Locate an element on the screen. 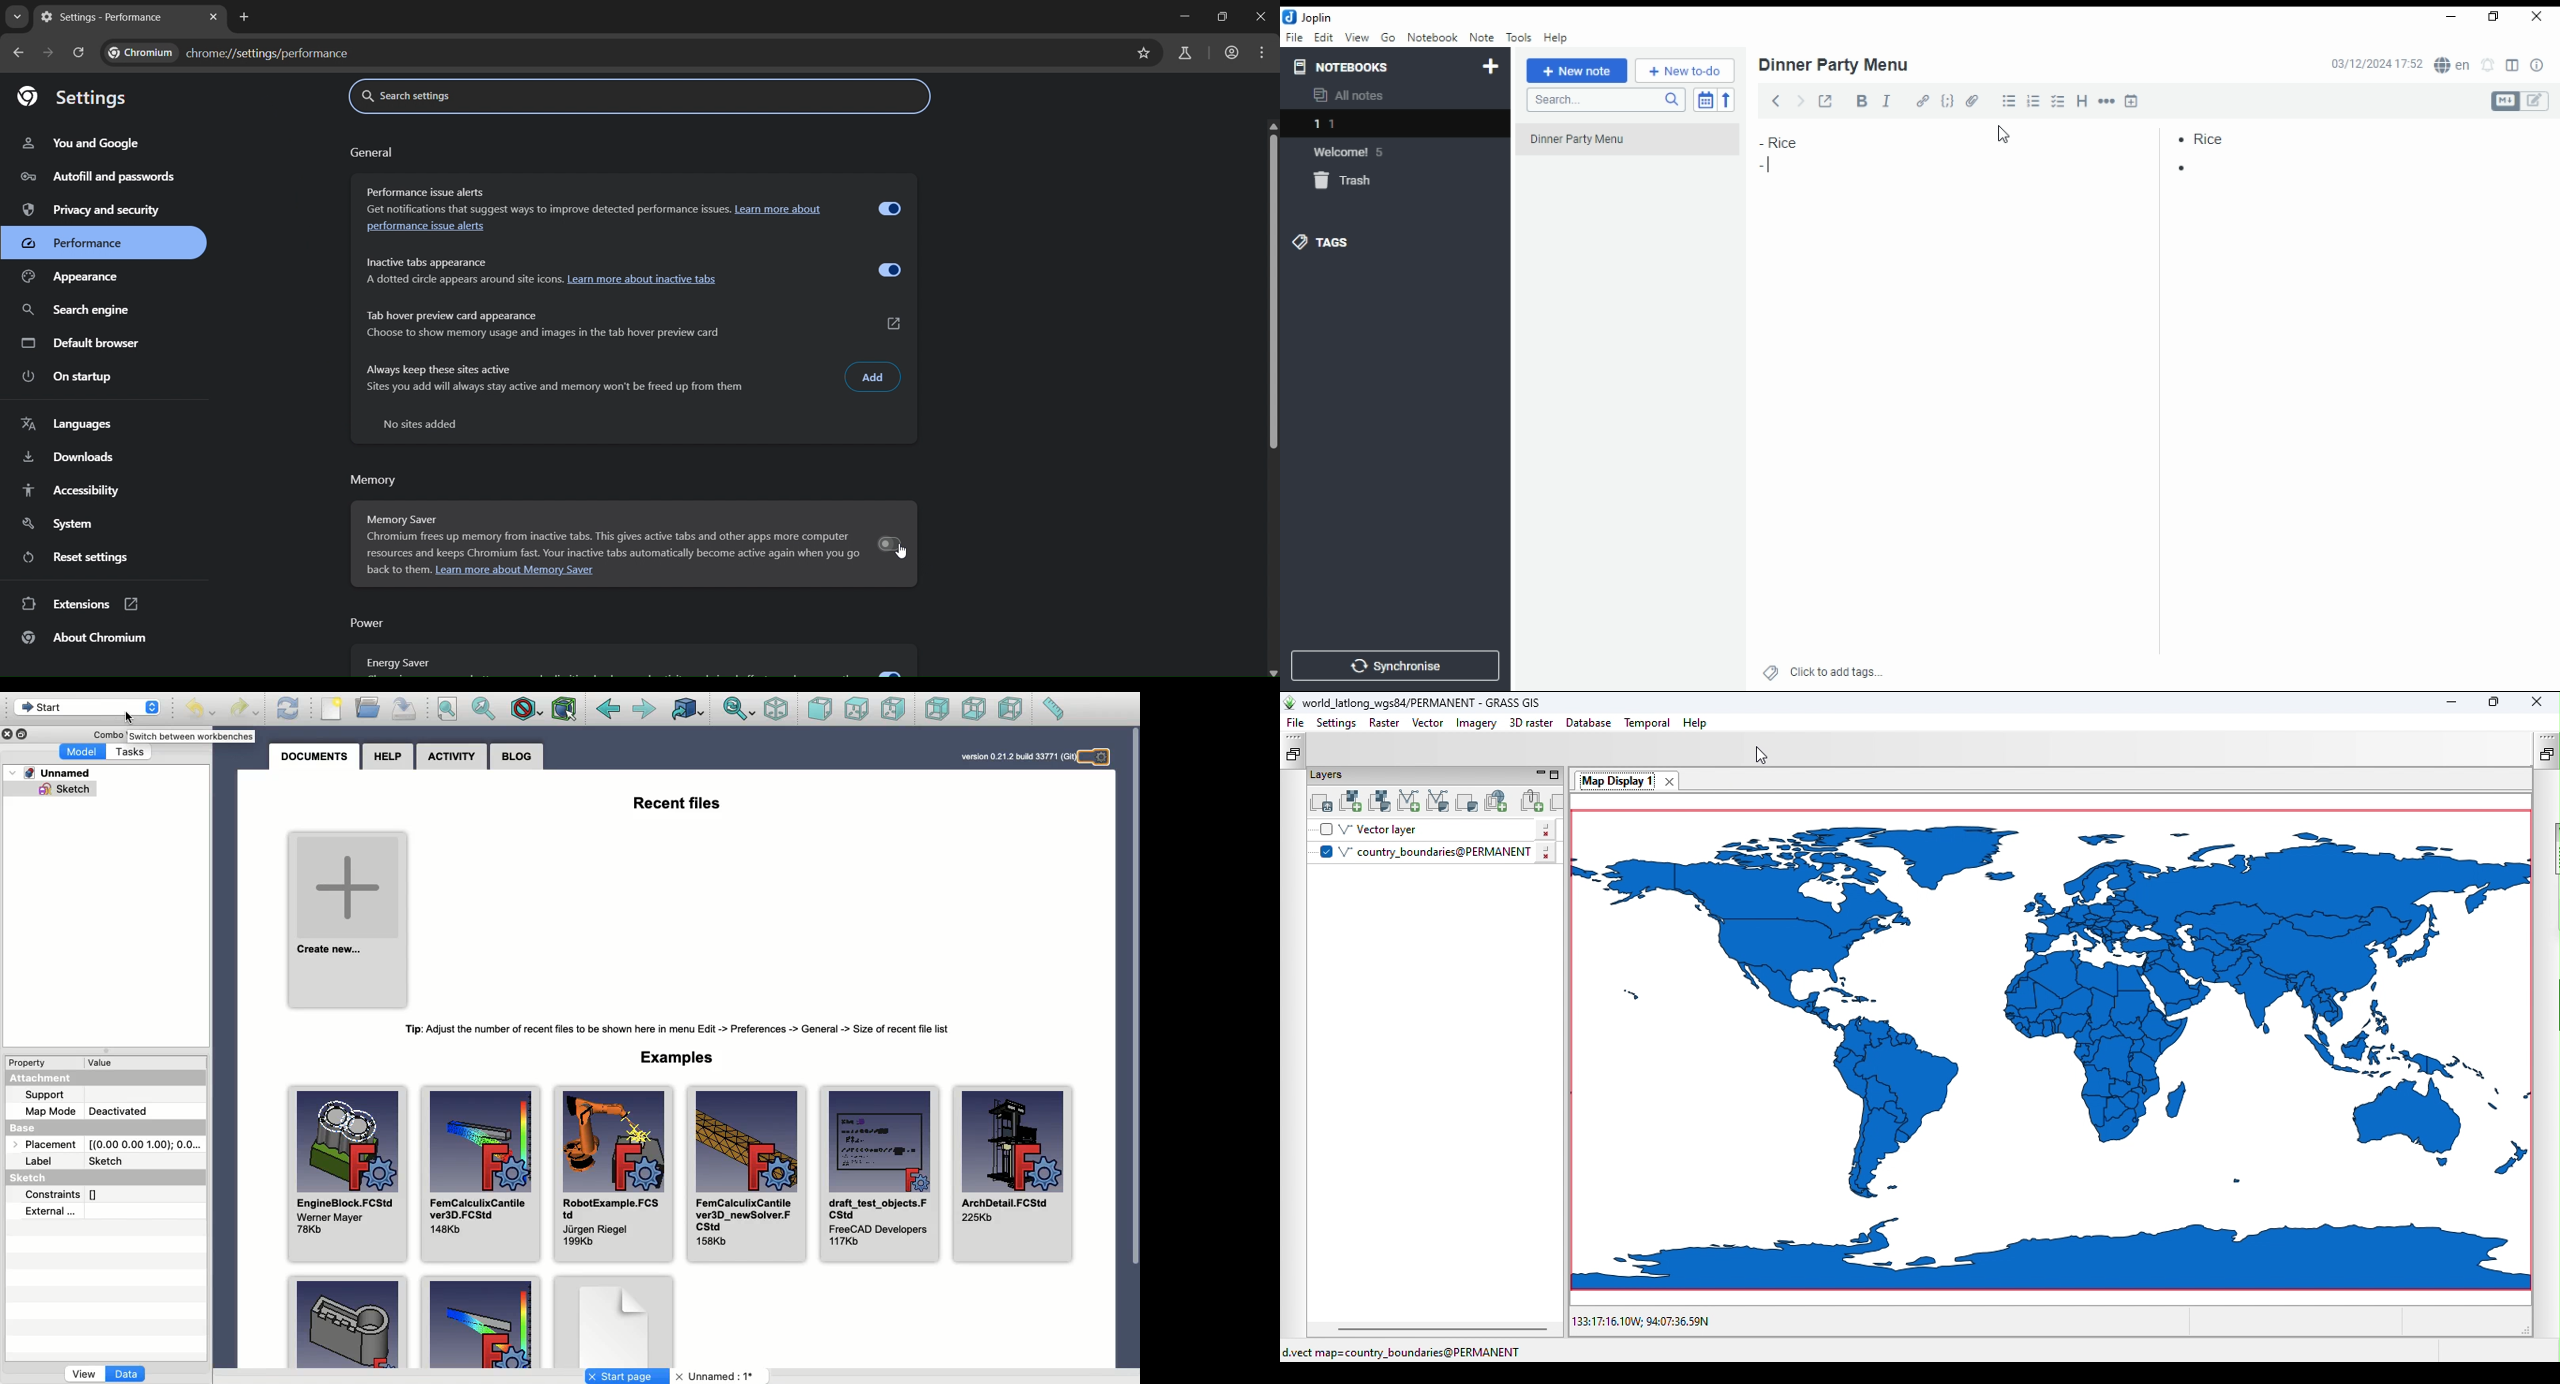 The height and width of the screenshot is (1400, 2576). Right is located at coordinates (892, 709).